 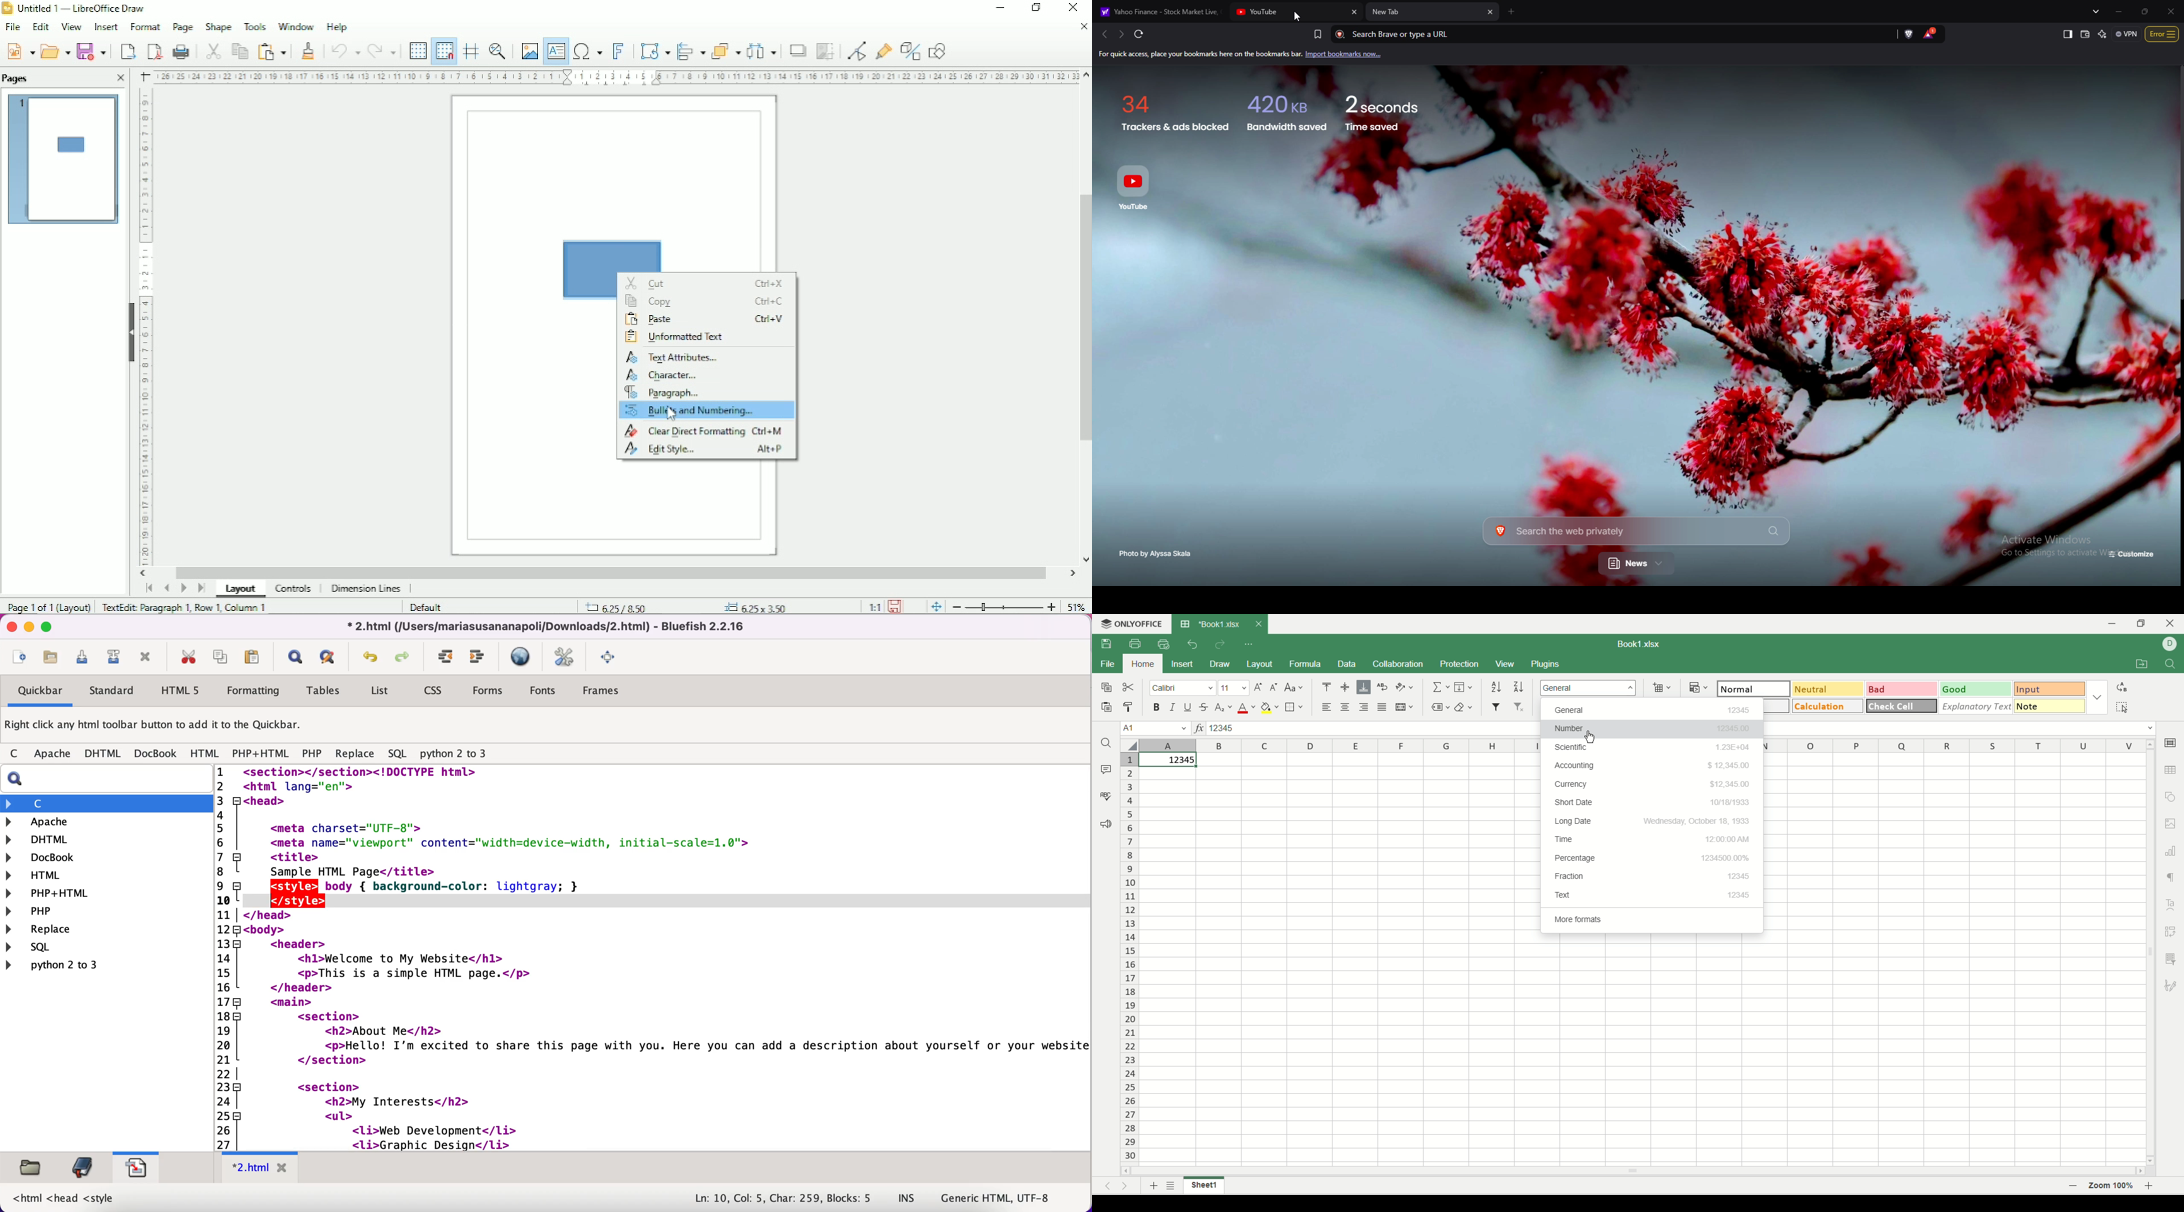 What do you see at coordinates (113, 692) in the screenshot?
I see `standard` at bounding box center [113, 692].